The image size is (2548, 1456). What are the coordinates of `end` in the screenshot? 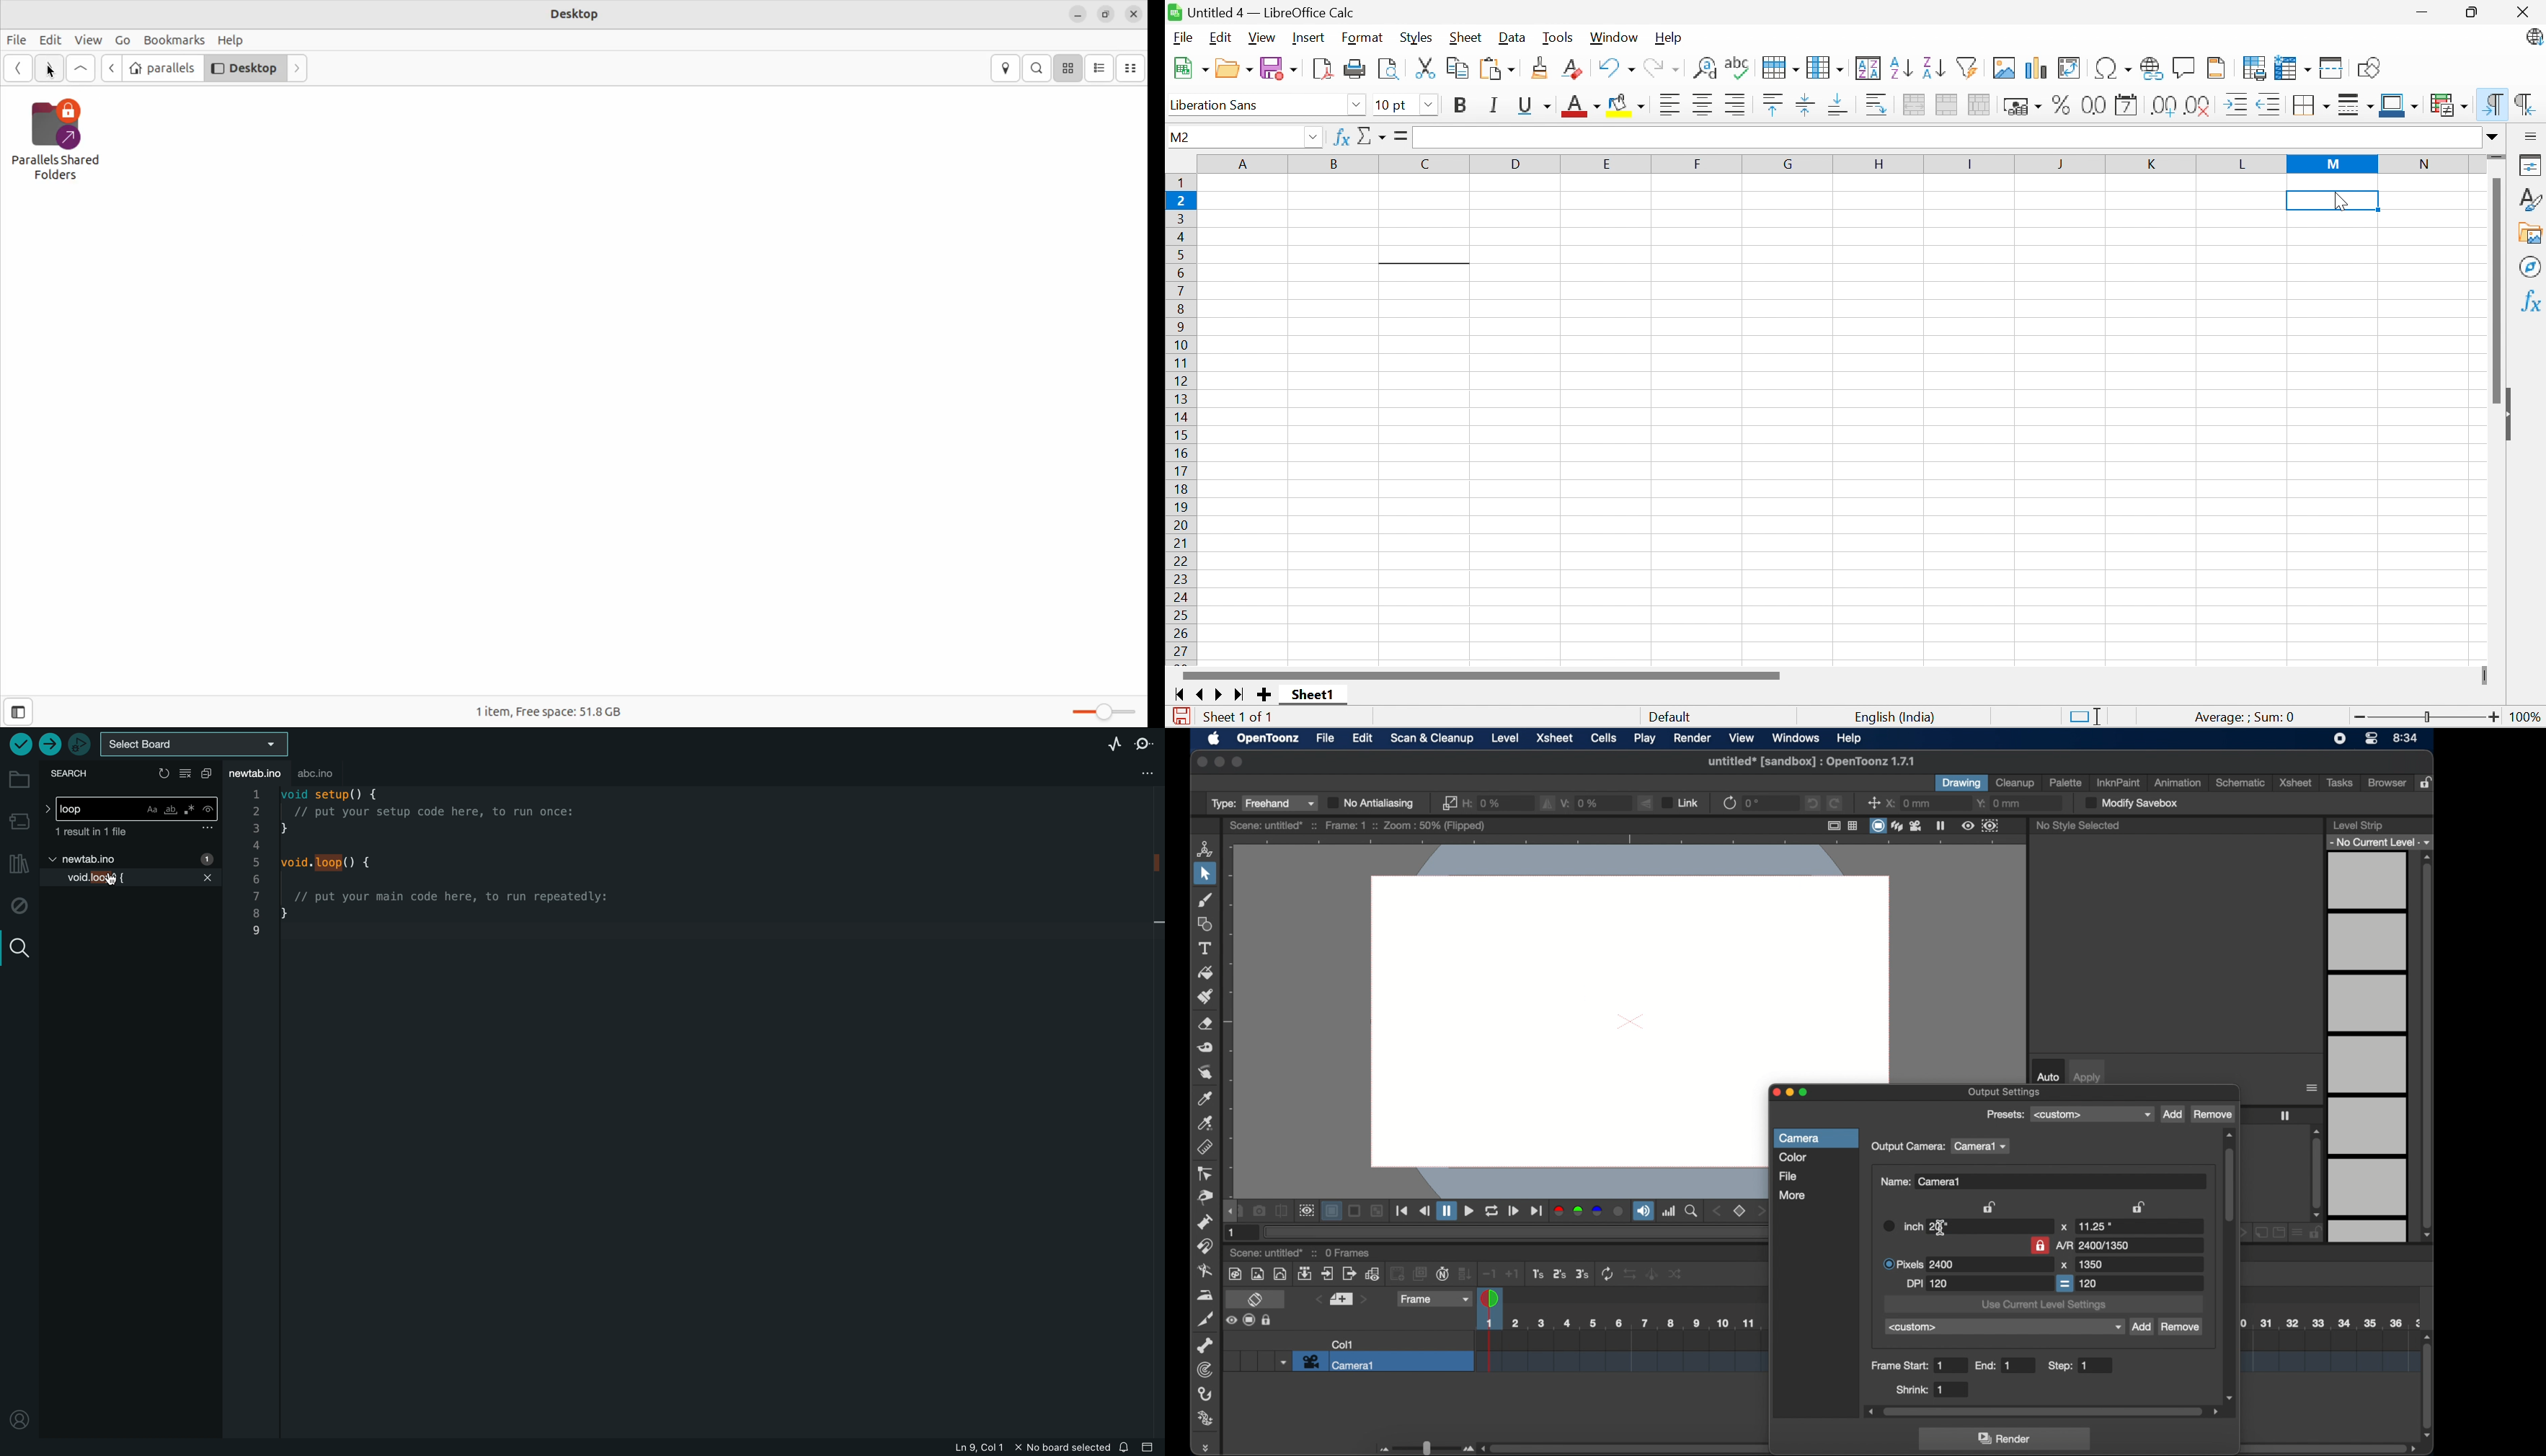 It's located at (1995, 1366).